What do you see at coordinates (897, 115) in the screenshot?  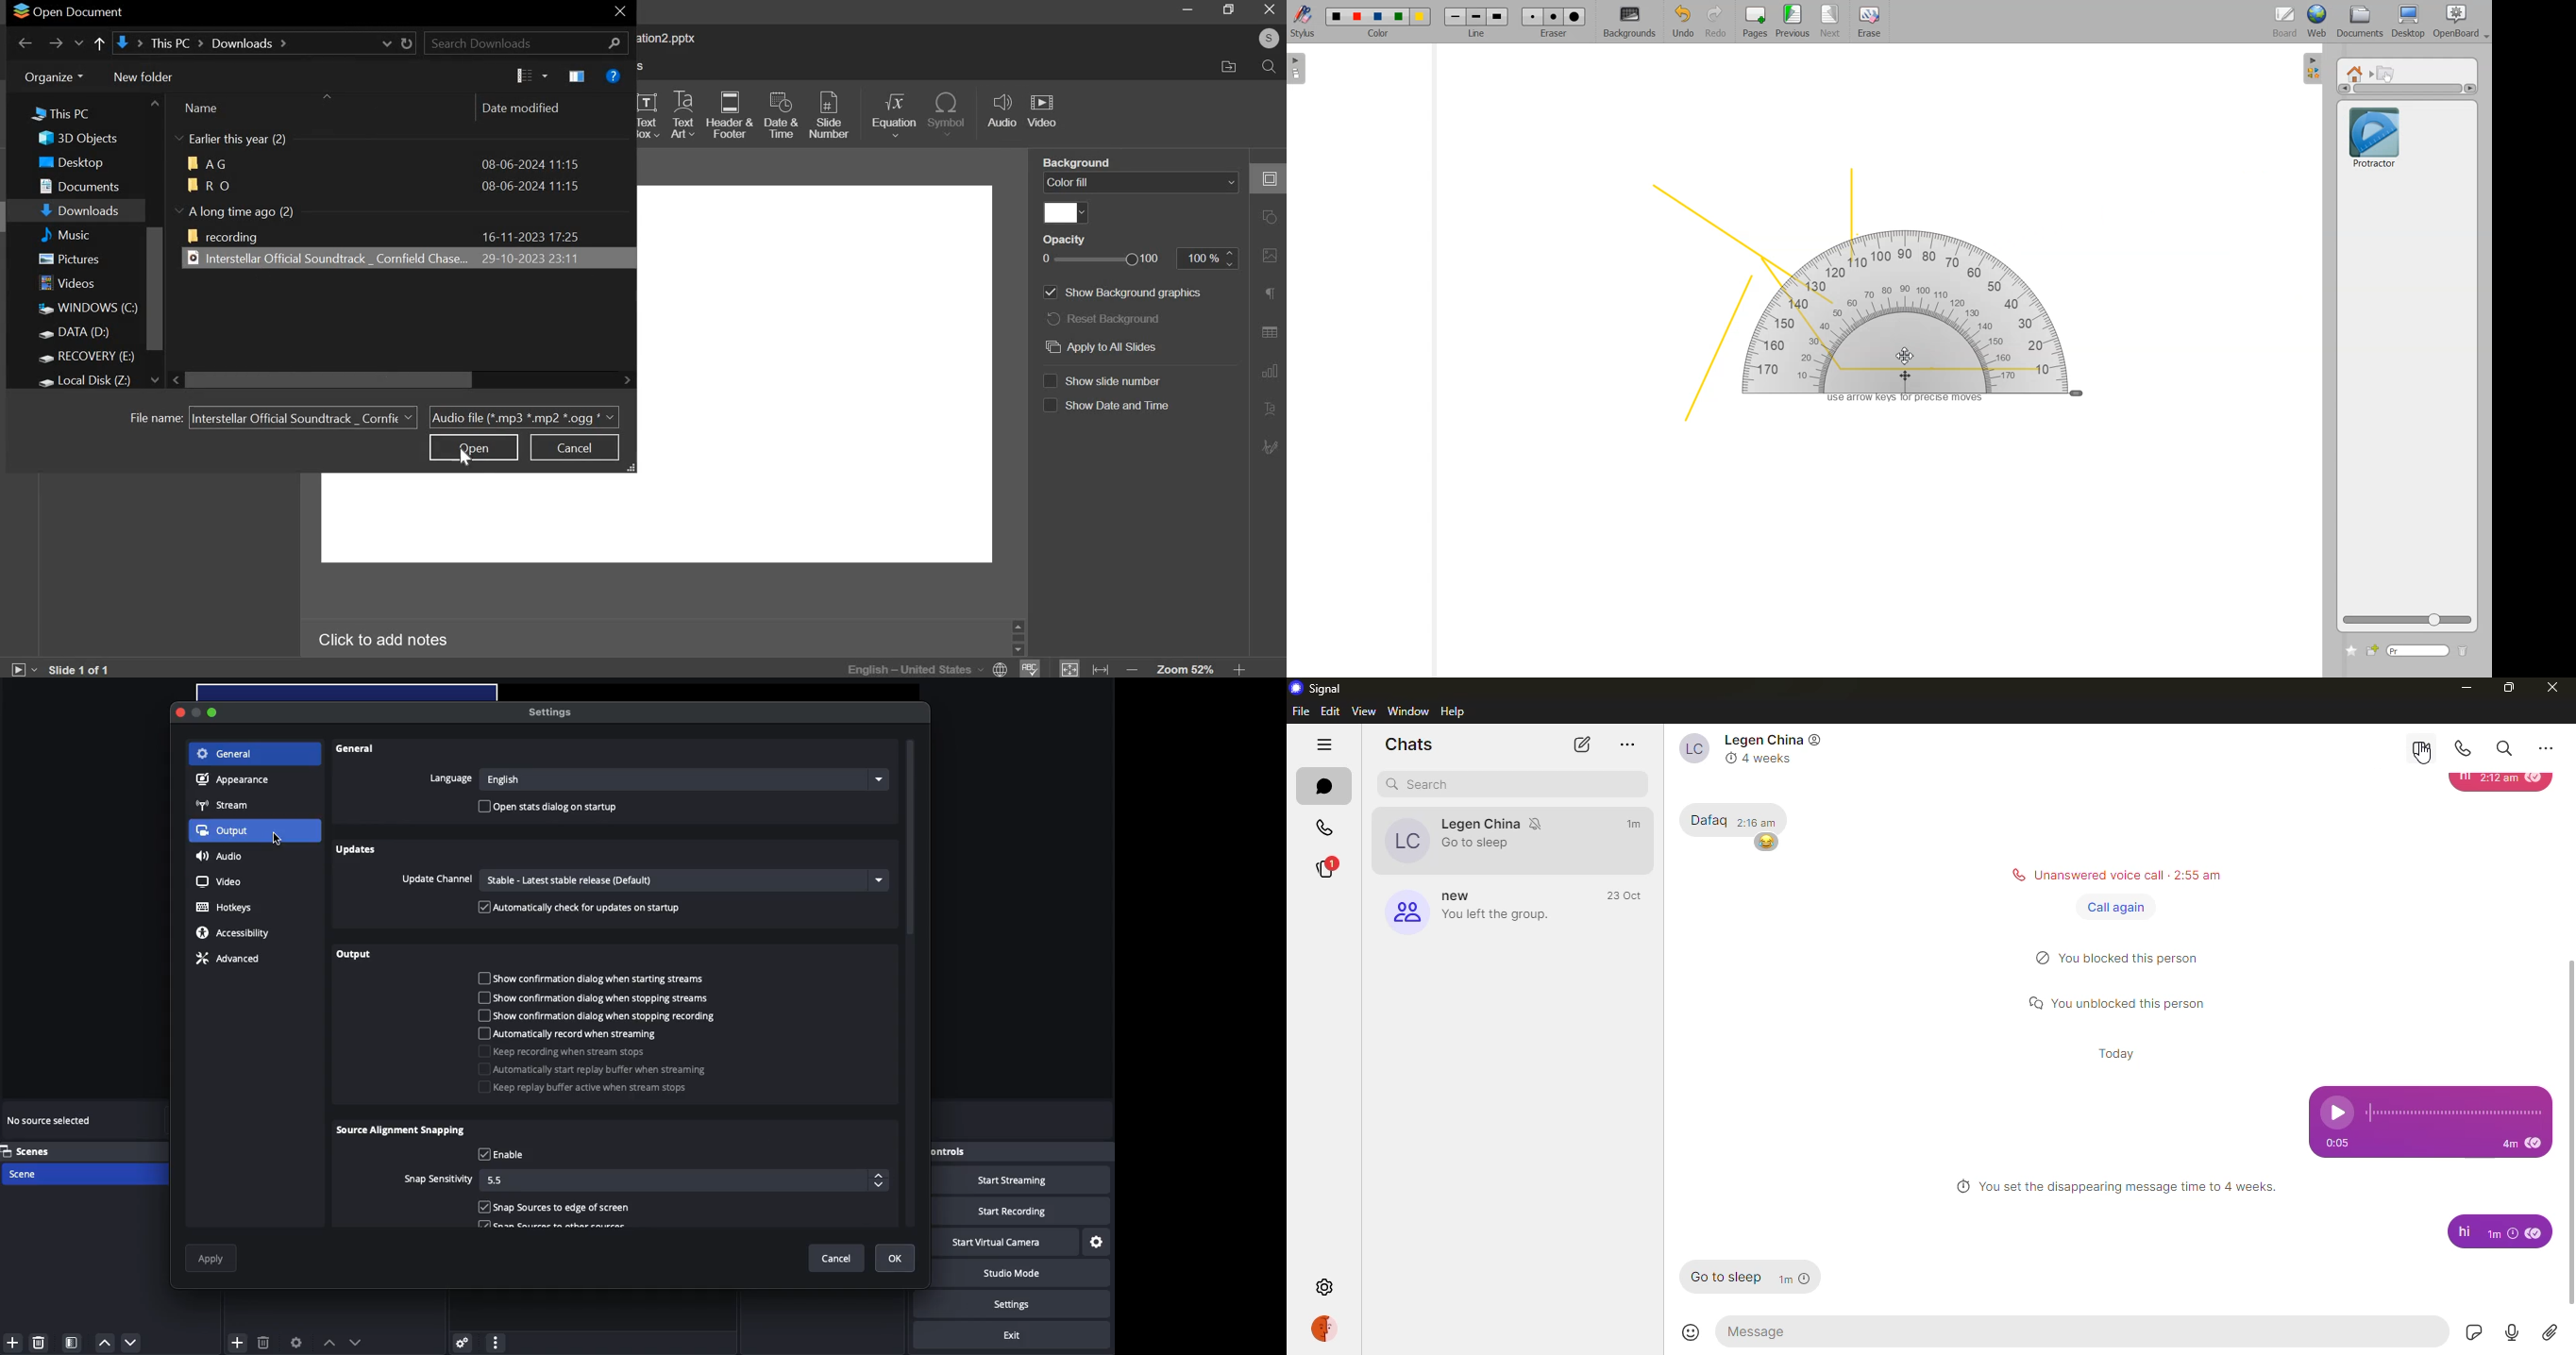 I see `insert equation` at bounding box center [897, 115].